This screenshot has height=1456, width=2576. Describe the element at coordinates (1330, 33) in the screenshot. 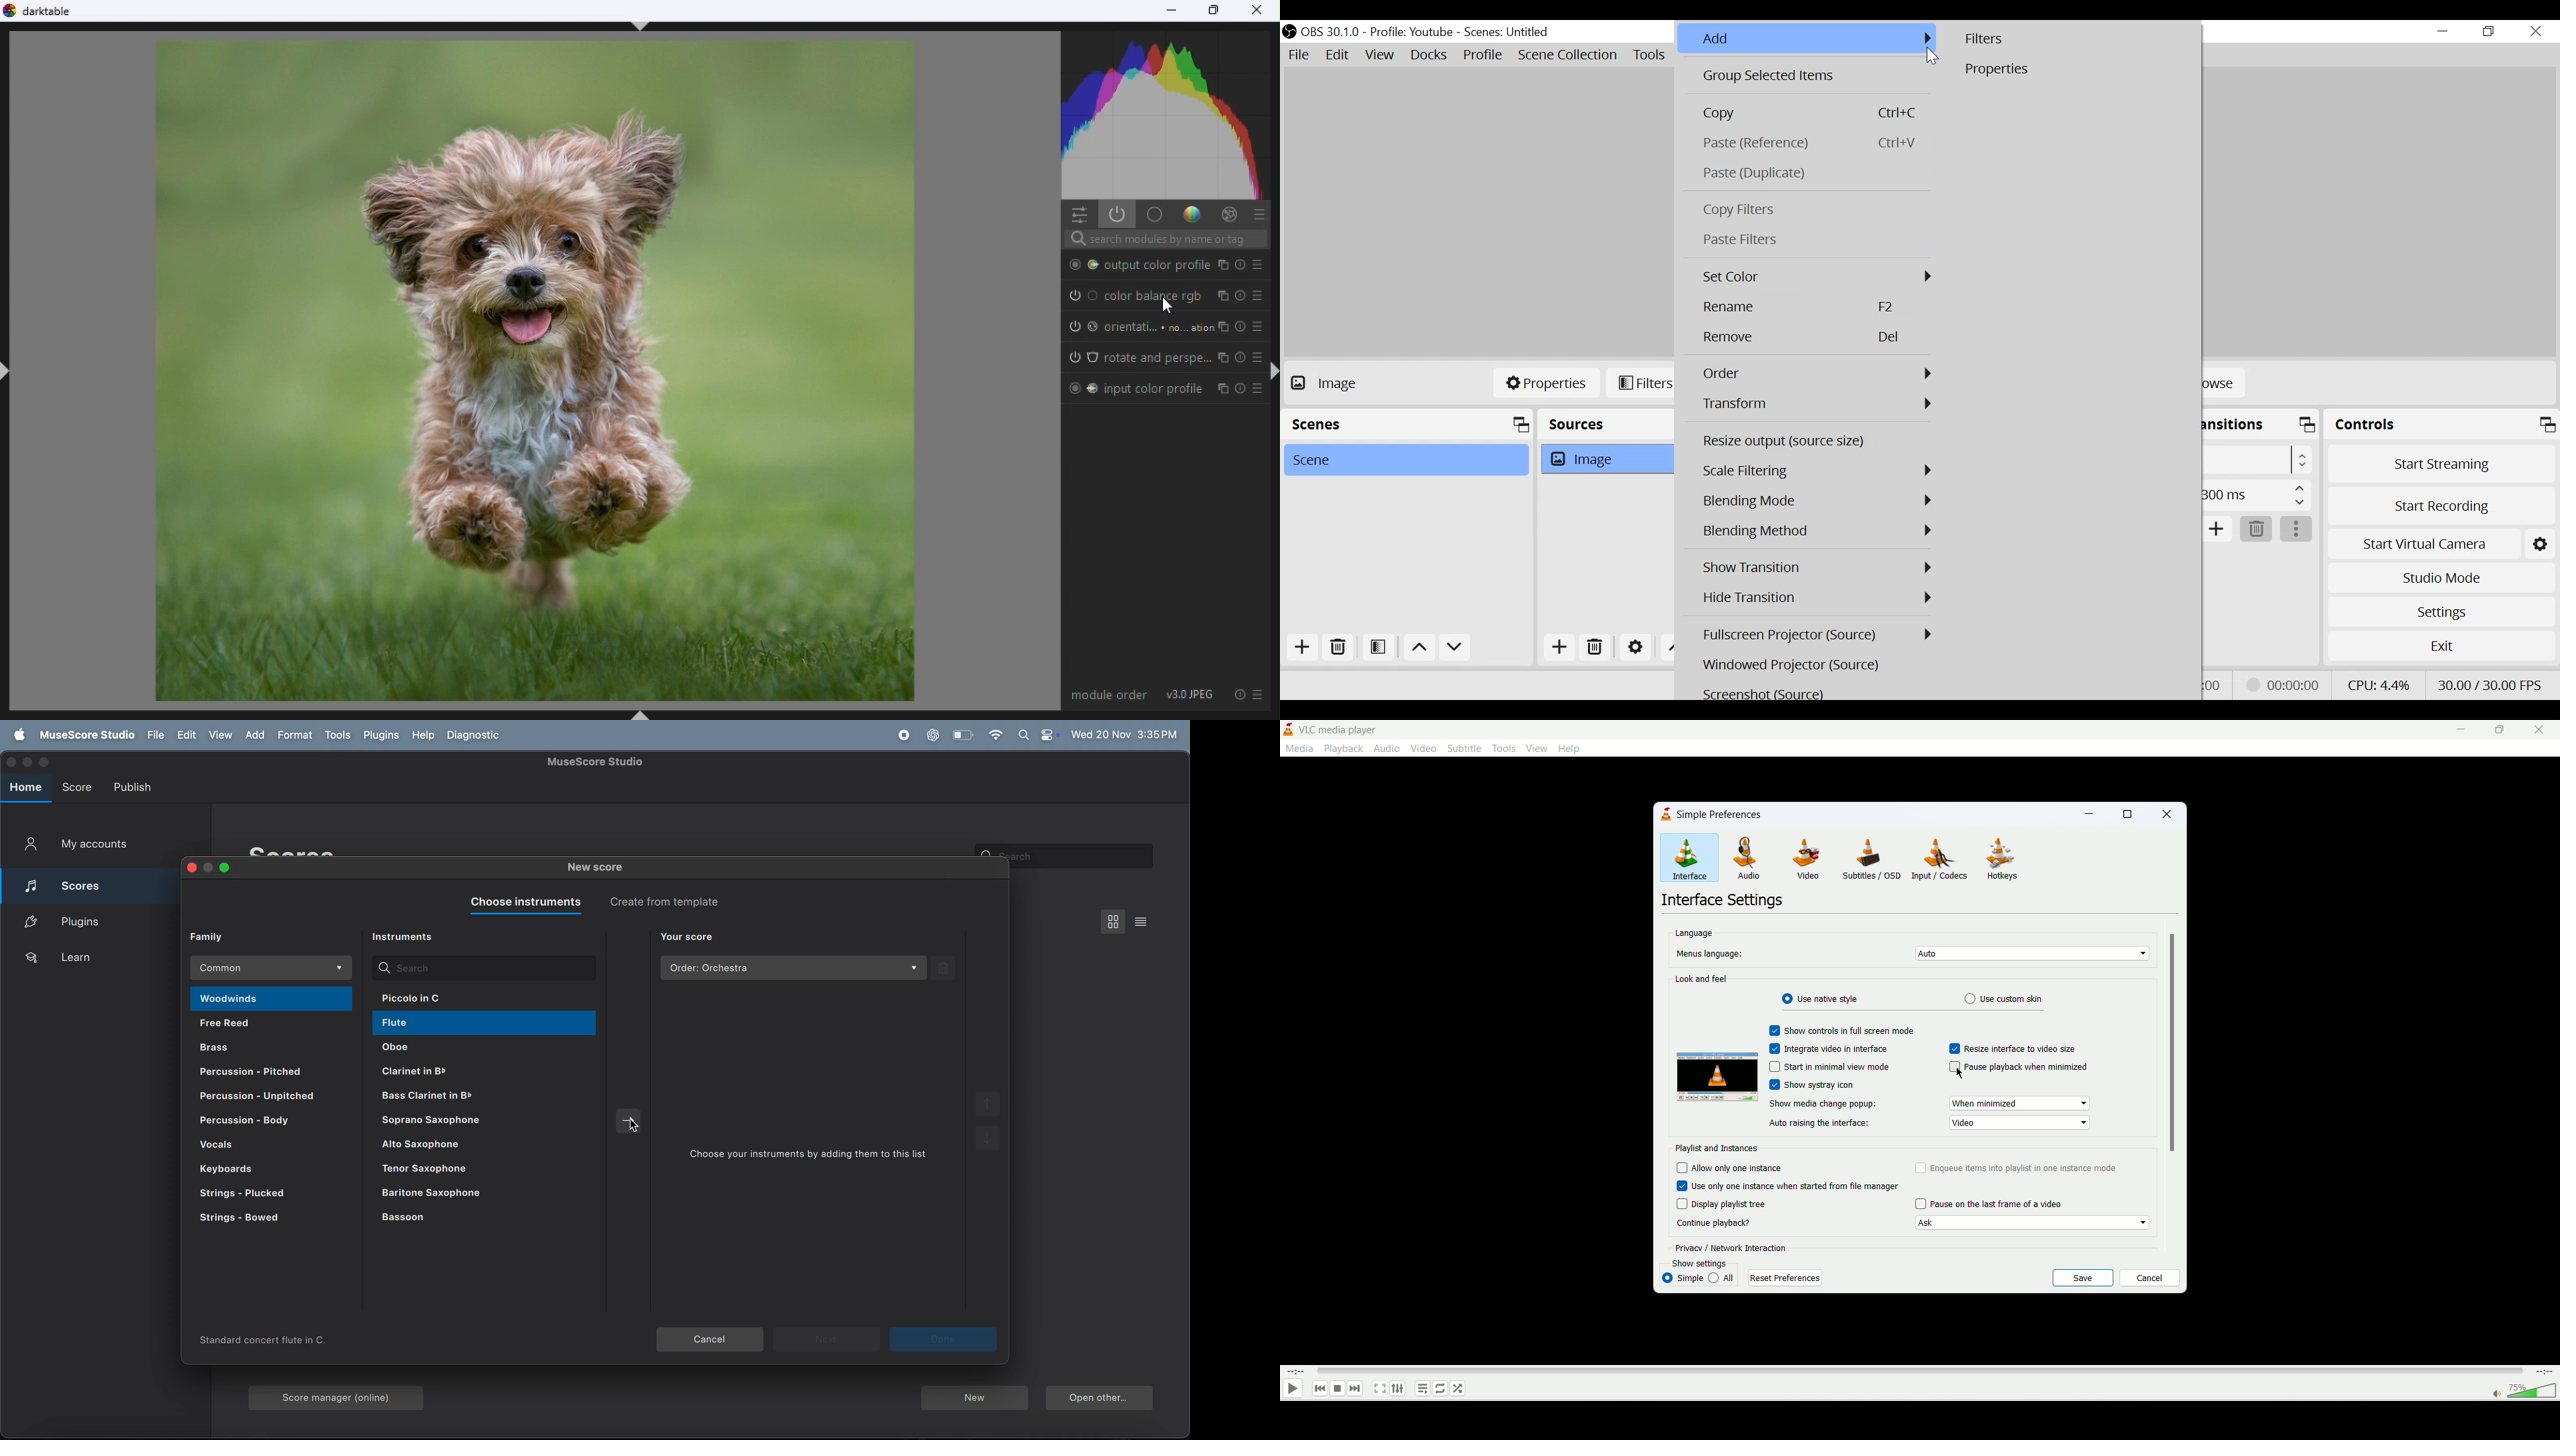

I see `OBS Version` at that location.